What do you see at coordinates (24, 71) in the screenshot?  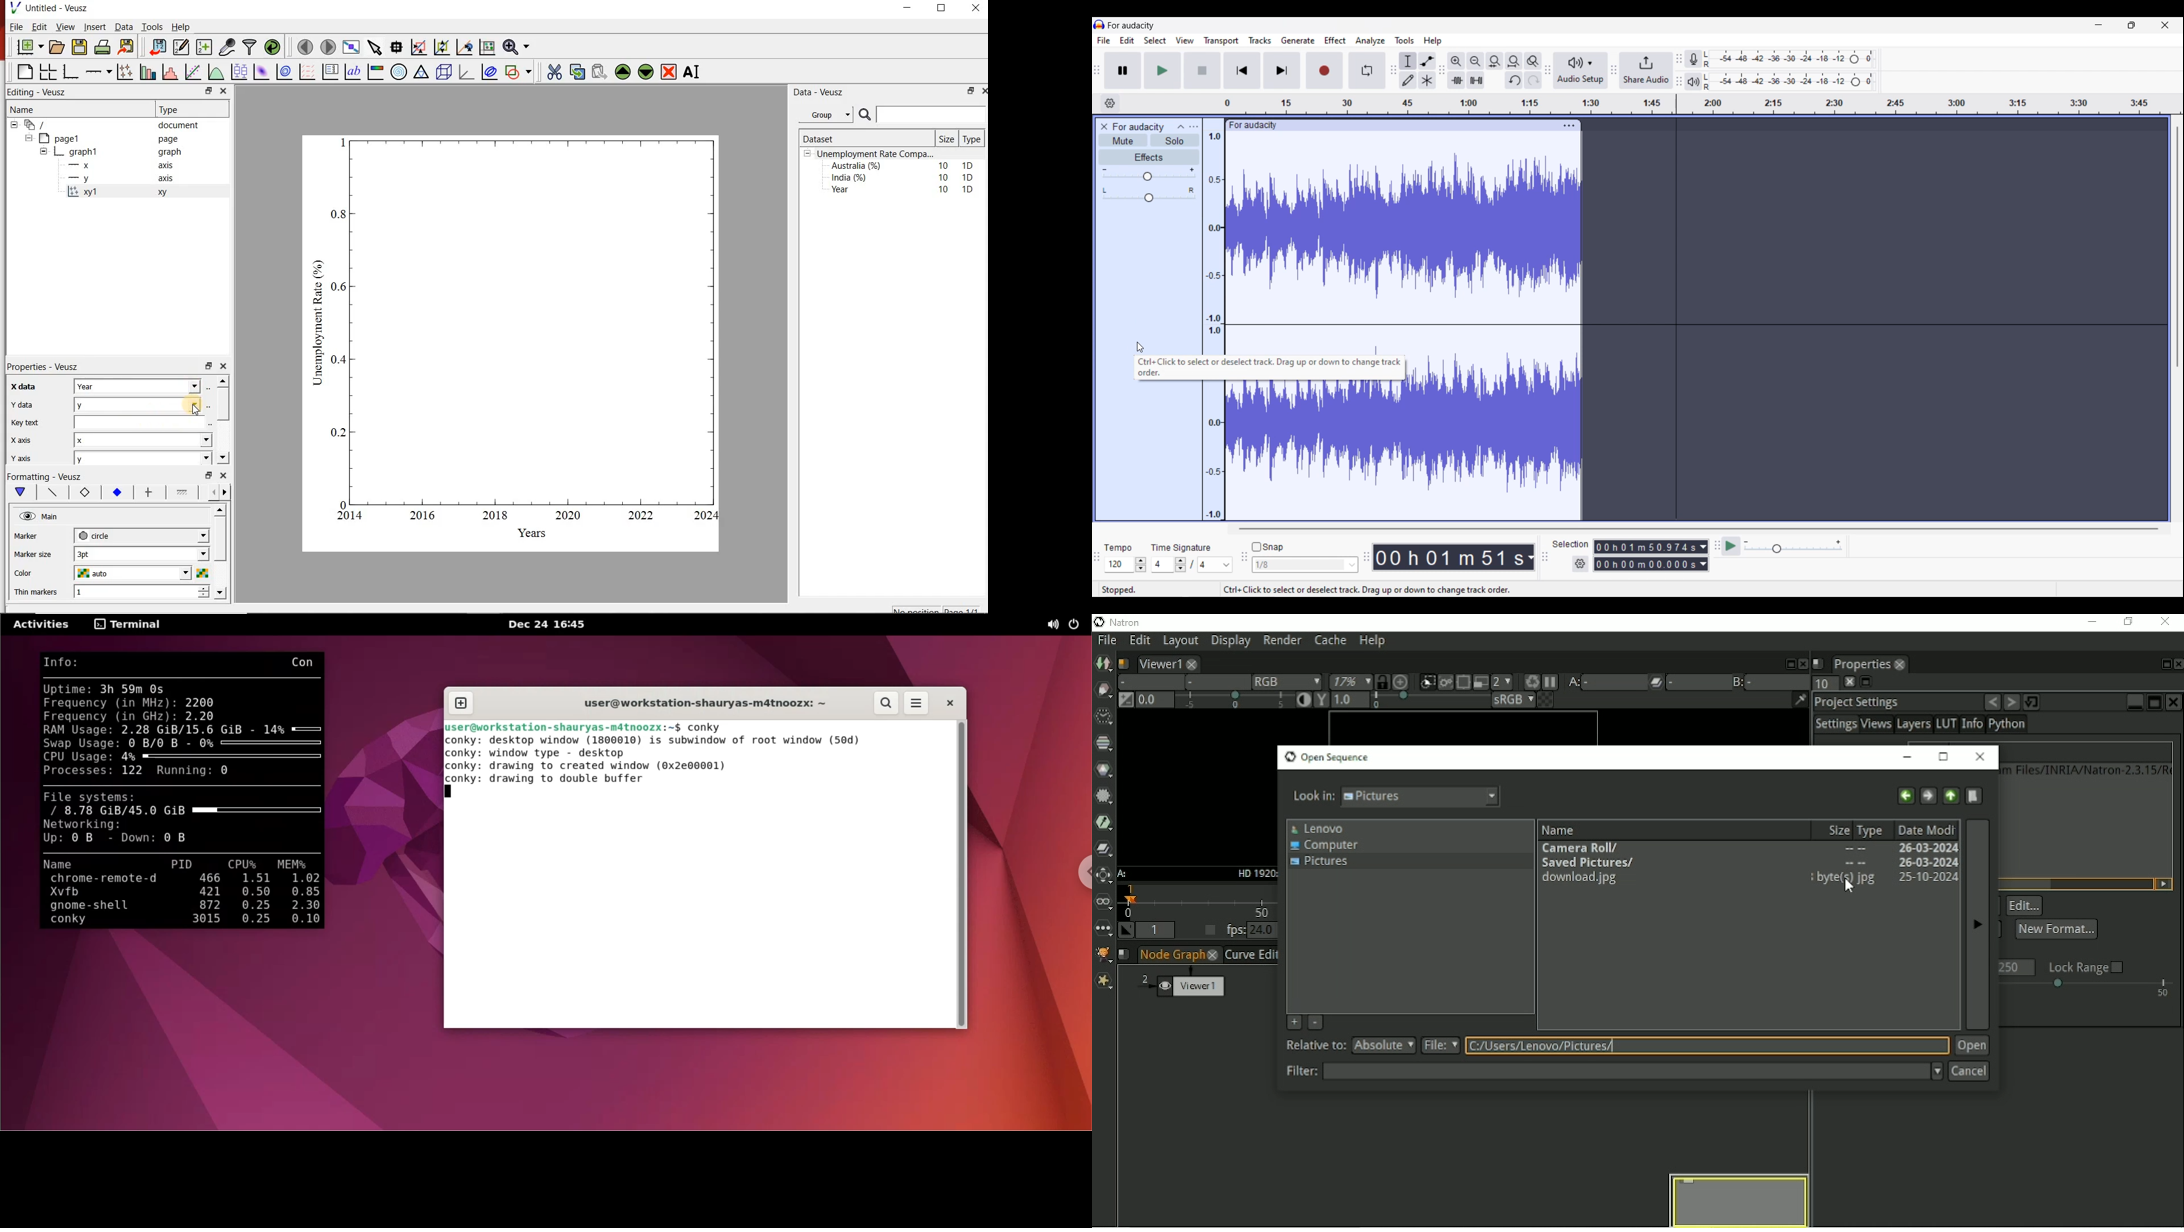 I see `blank page` at bounding box center [24, 71].